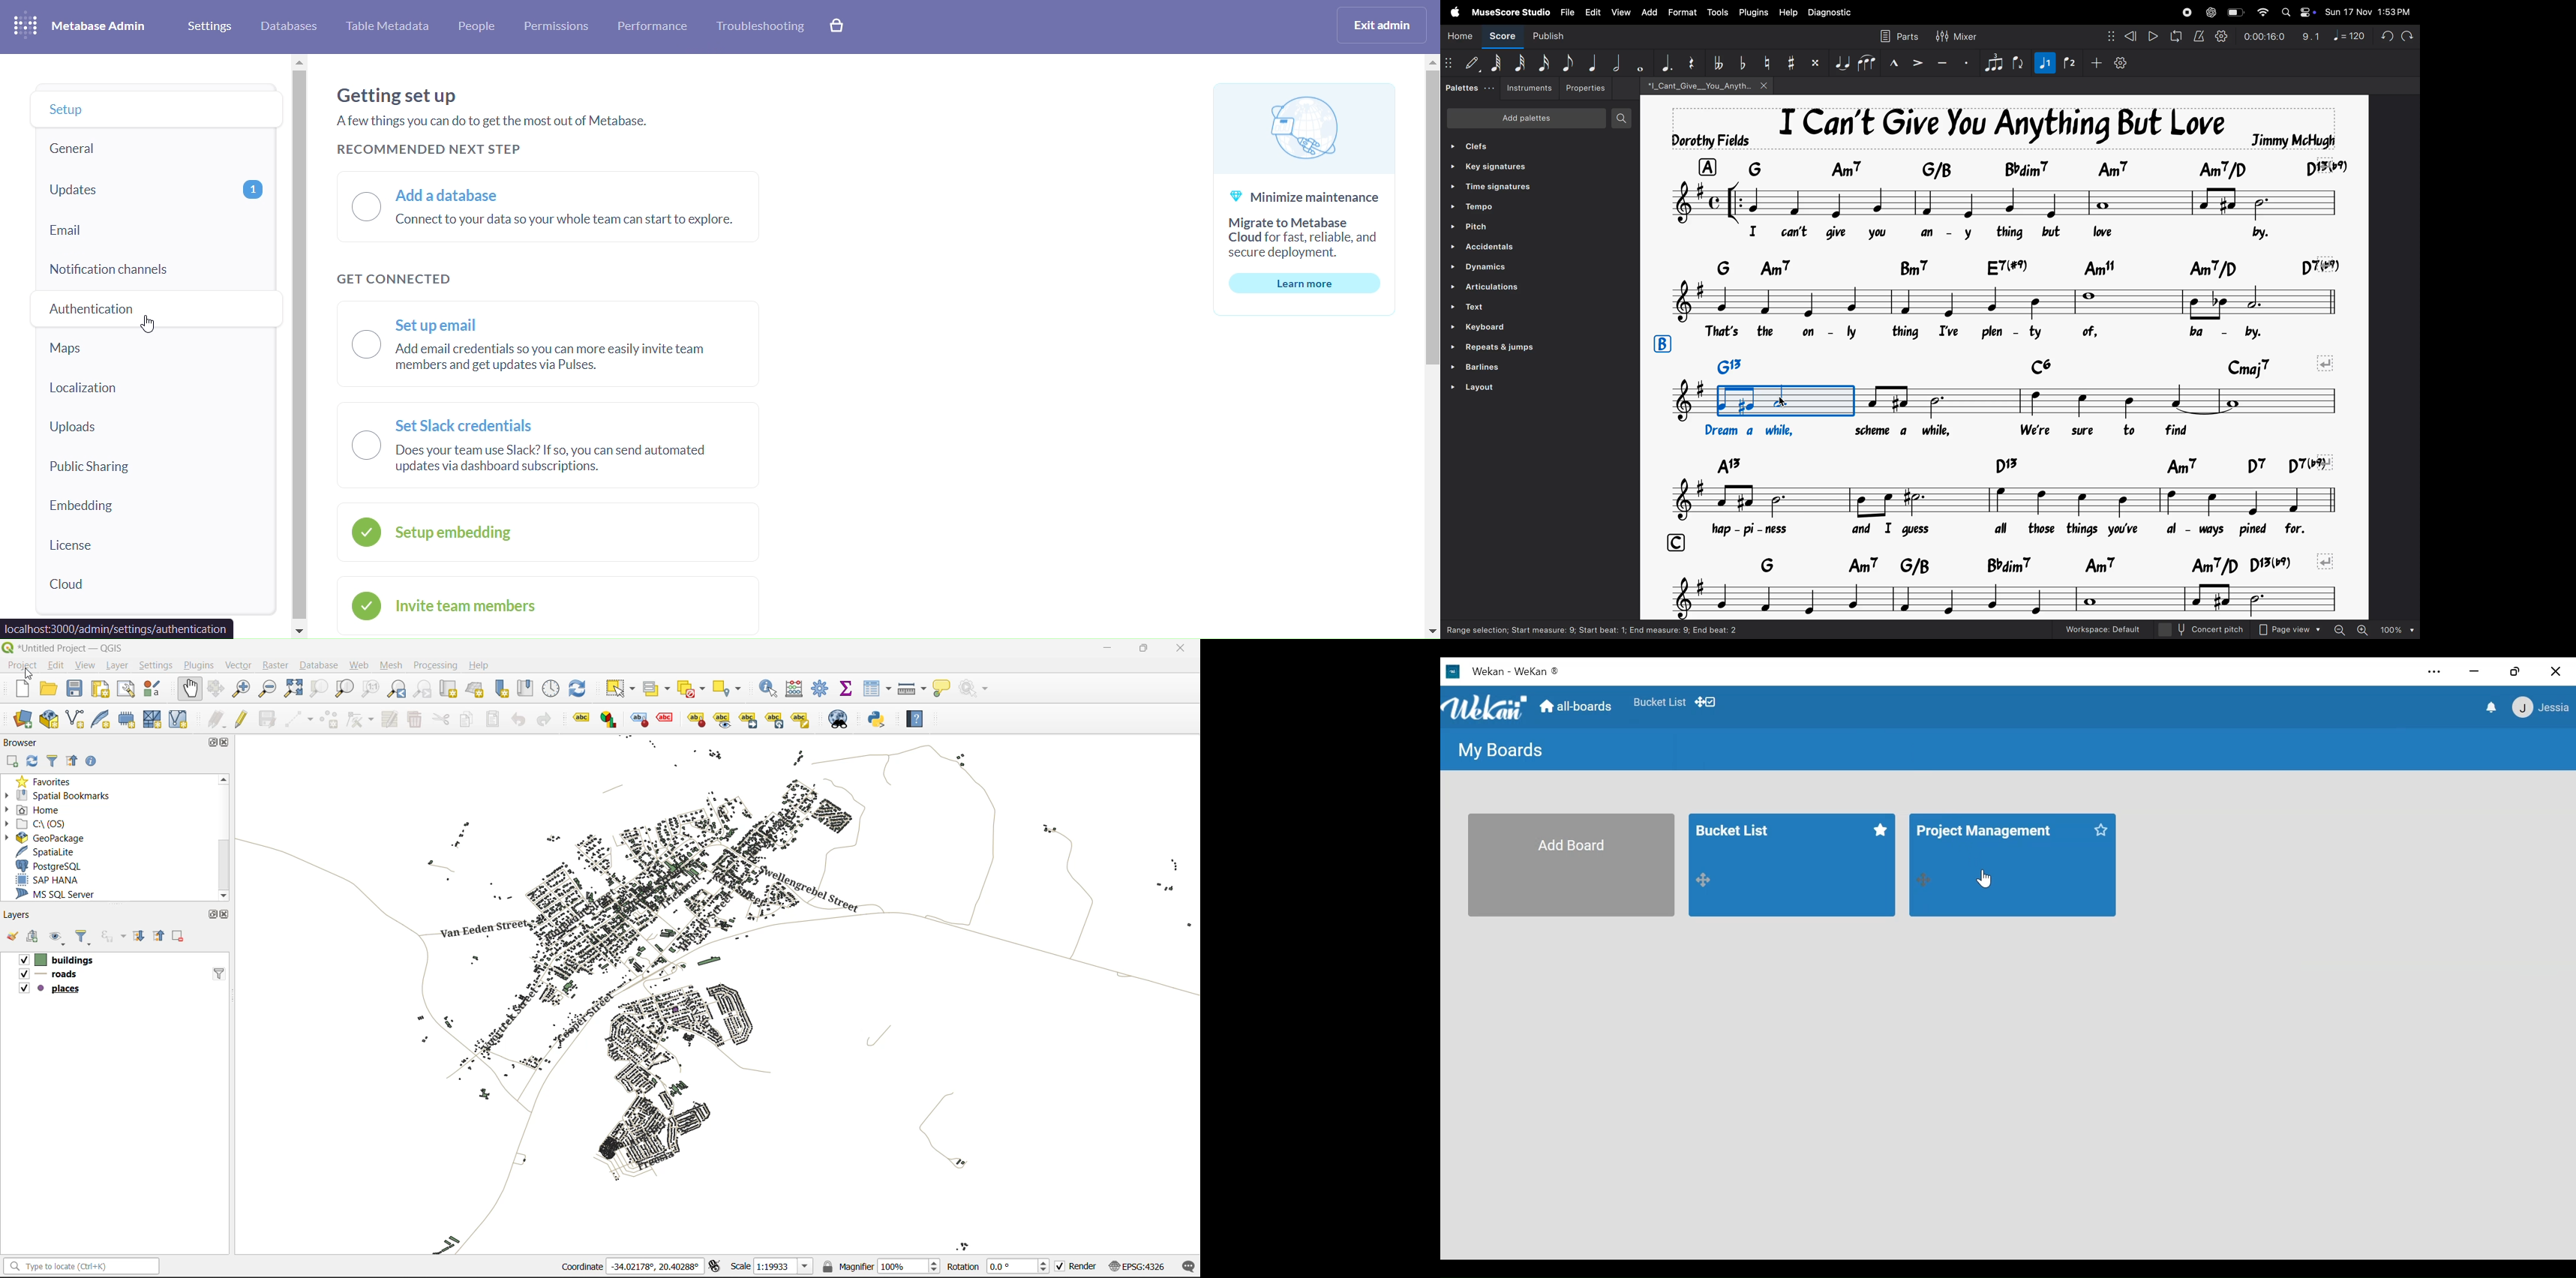 This screenshot has width=2576, height=1288. Describe the element at coordinates (156, 430) in the screenshot. I see `uploads` at that location.